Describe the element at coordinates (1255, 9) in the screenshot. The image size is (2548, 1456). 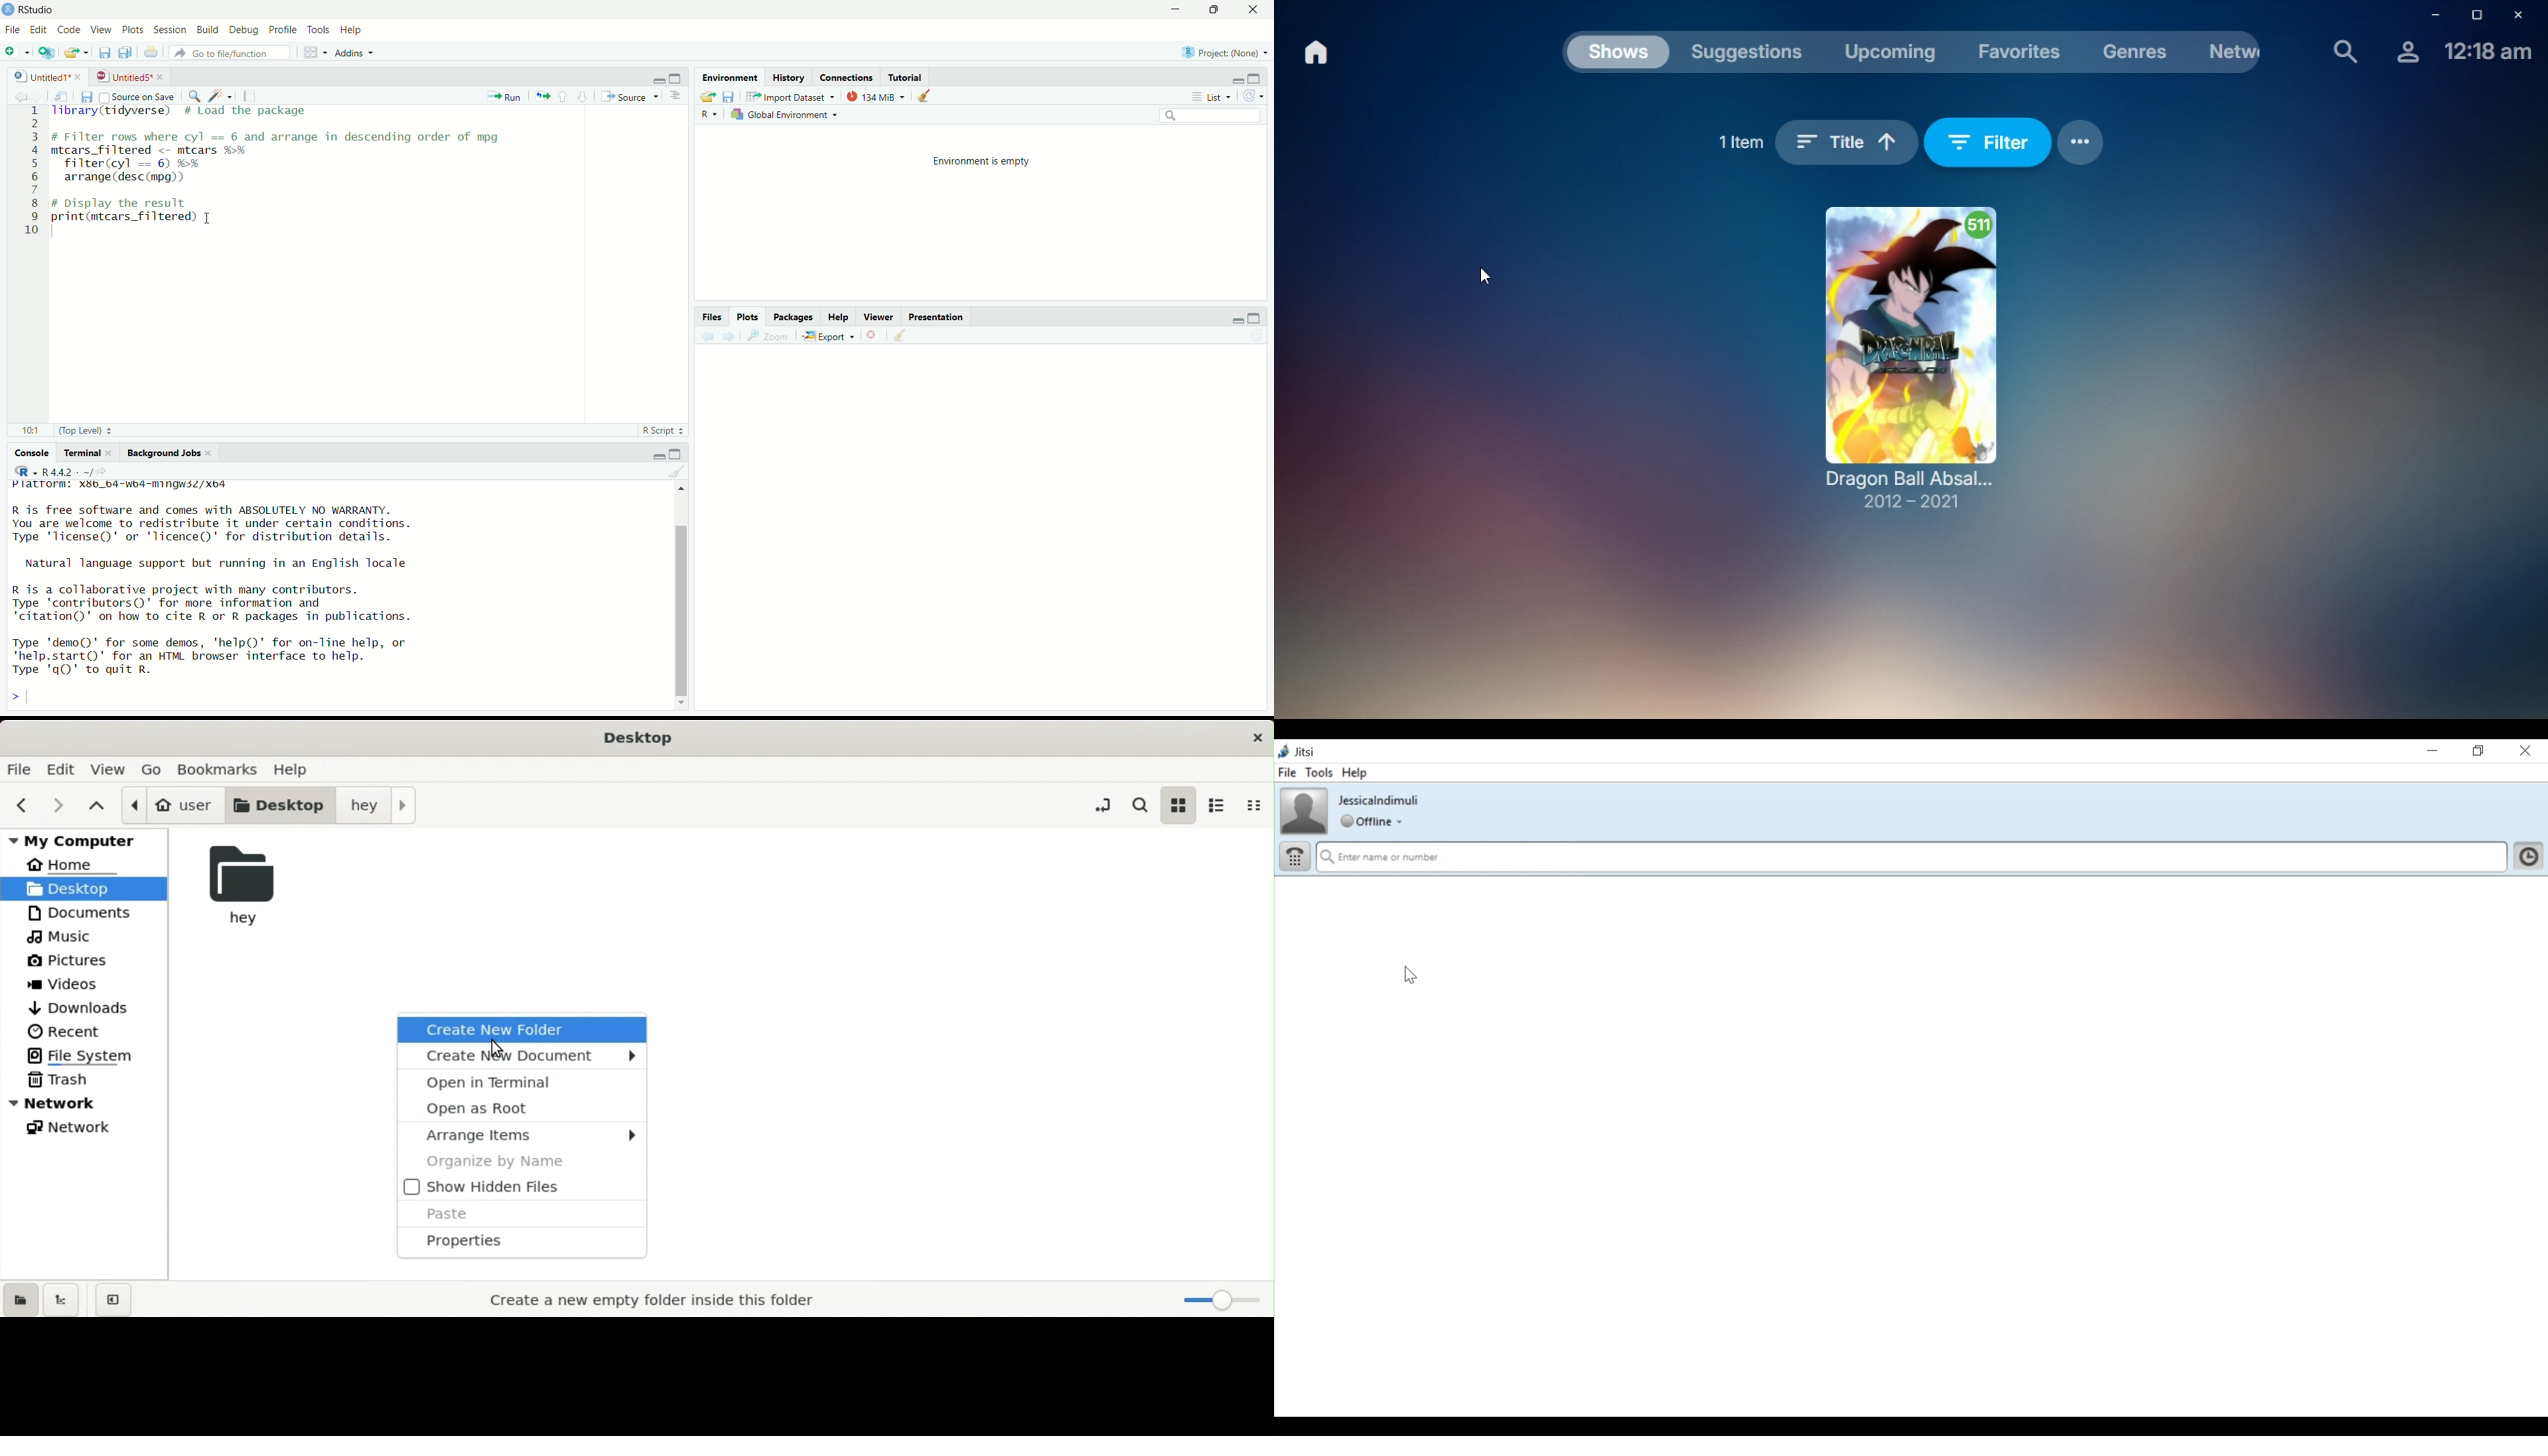
I see `close` at that location.